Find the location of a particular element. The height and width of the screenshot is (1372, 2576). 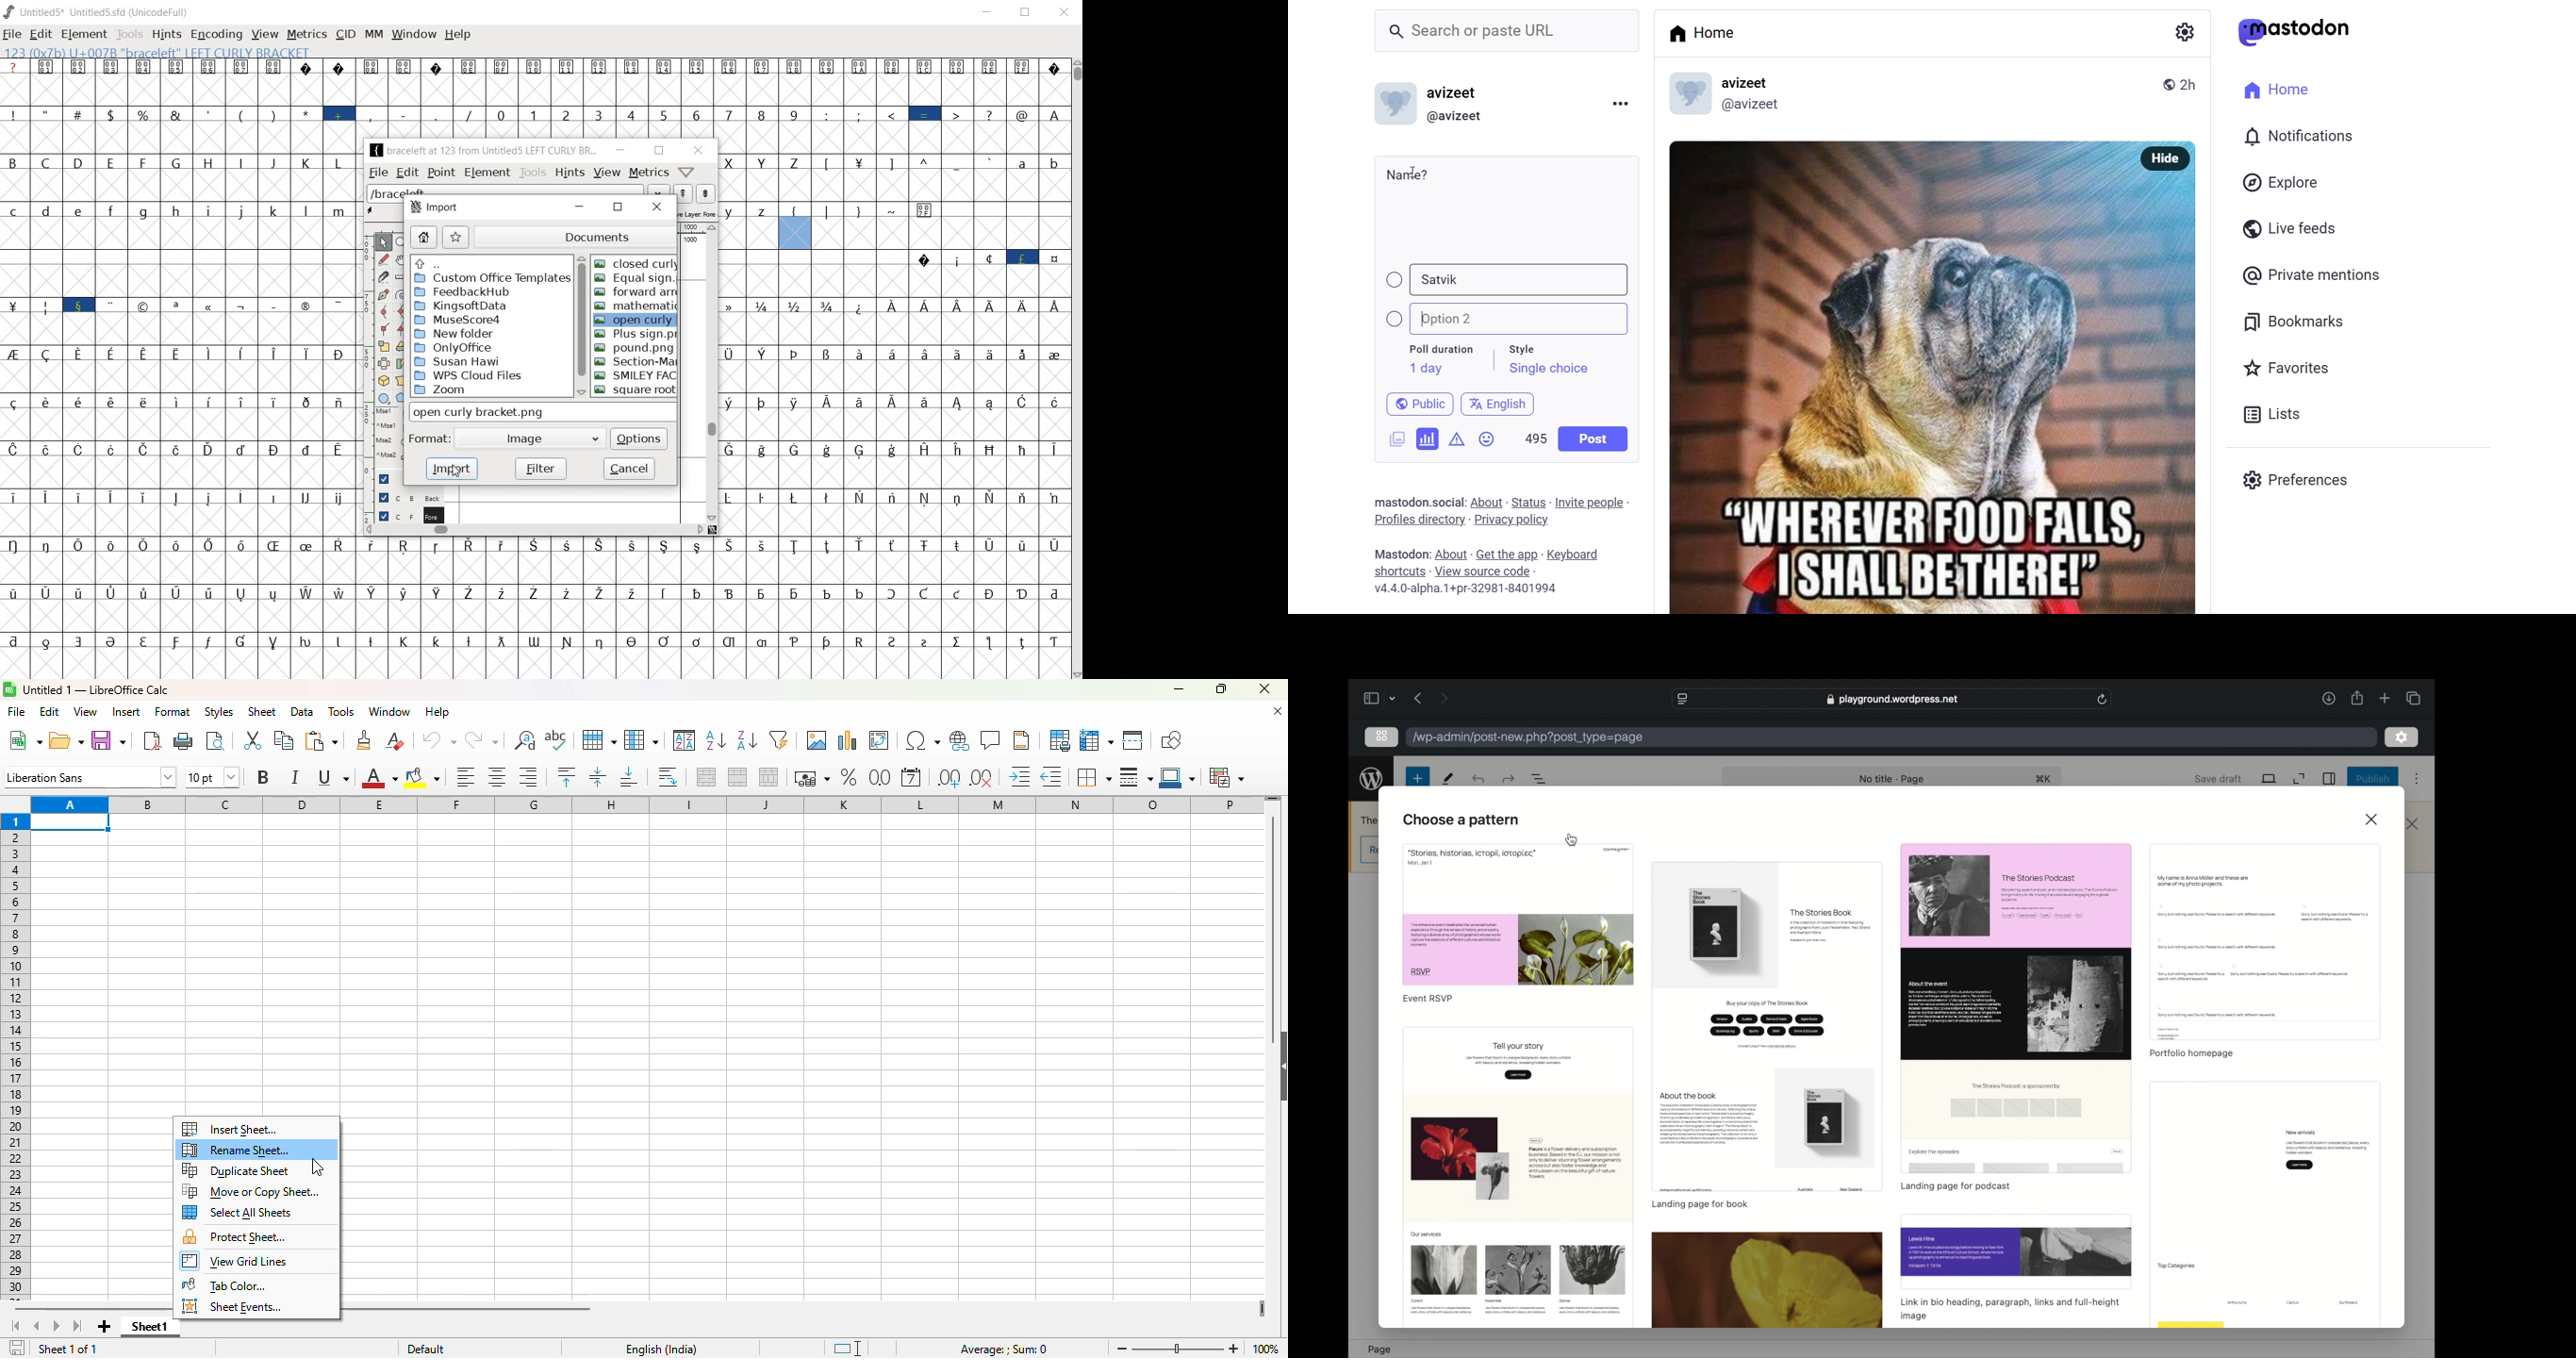

link in bio heading, paragraph, links and full-height image is located at coordinates (2012, 1310).